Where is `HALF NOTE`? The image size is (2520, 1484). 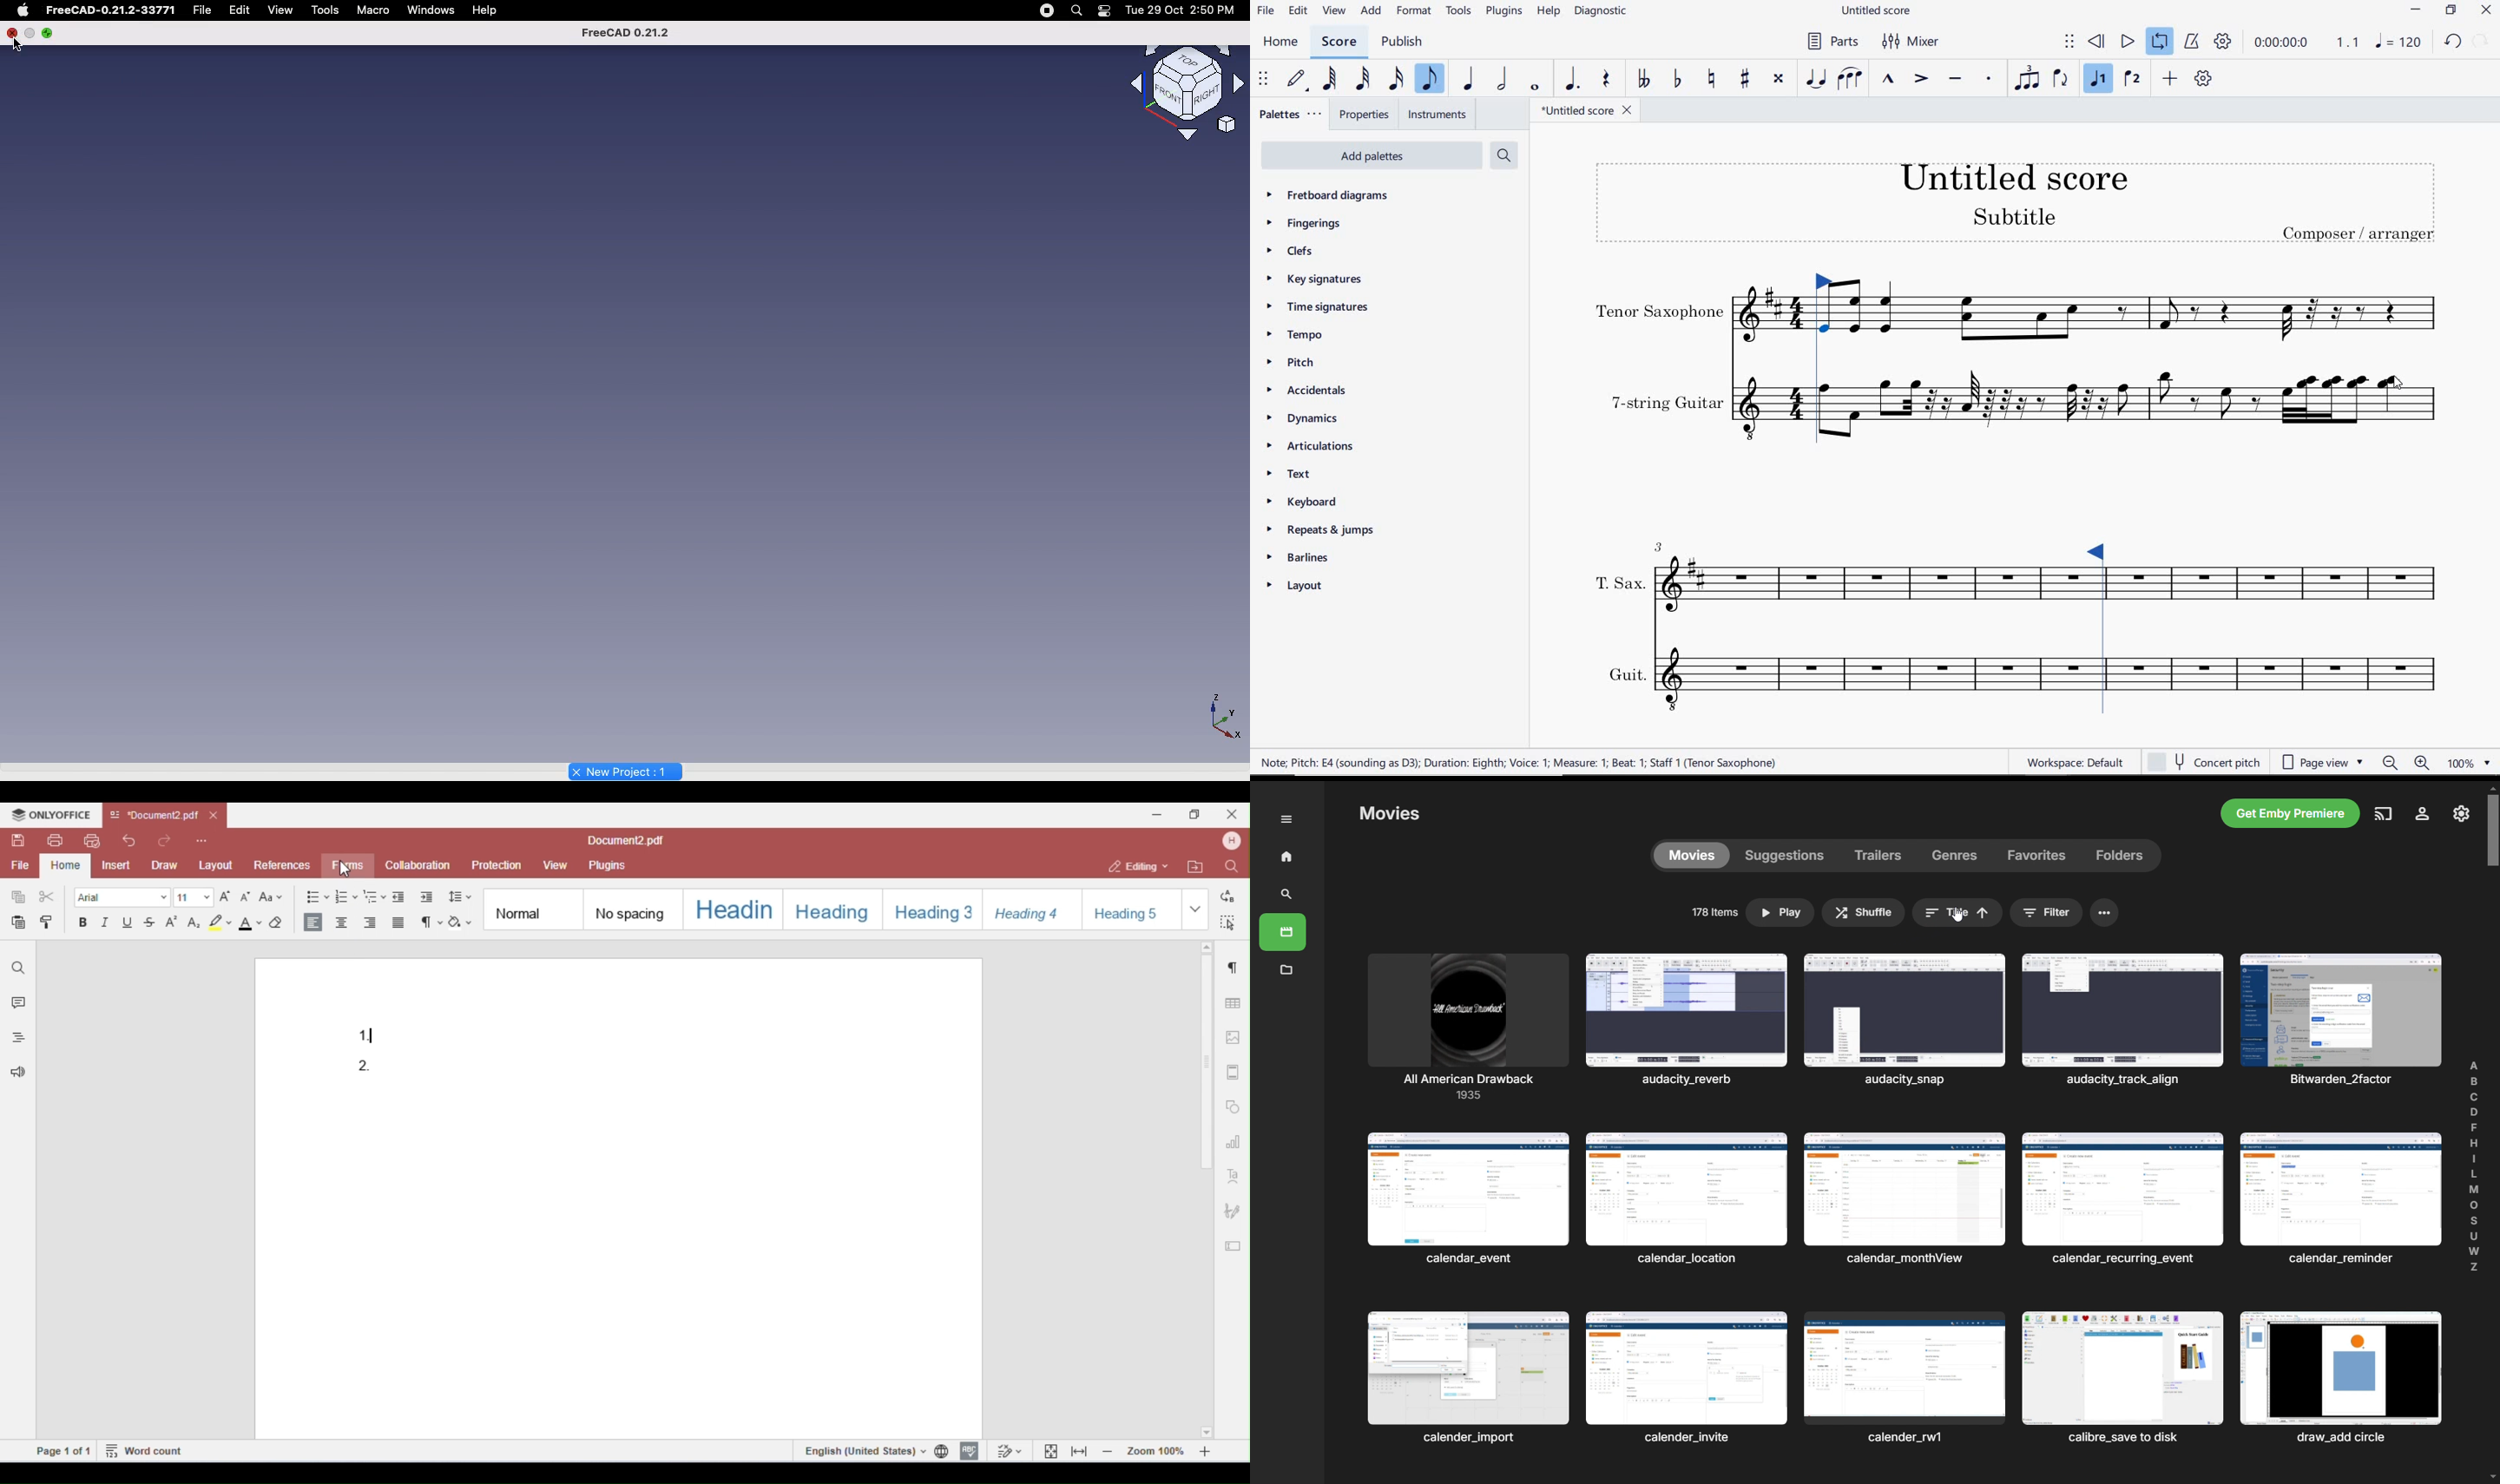 HALF NOTE is located at coordinates (1500, 80).